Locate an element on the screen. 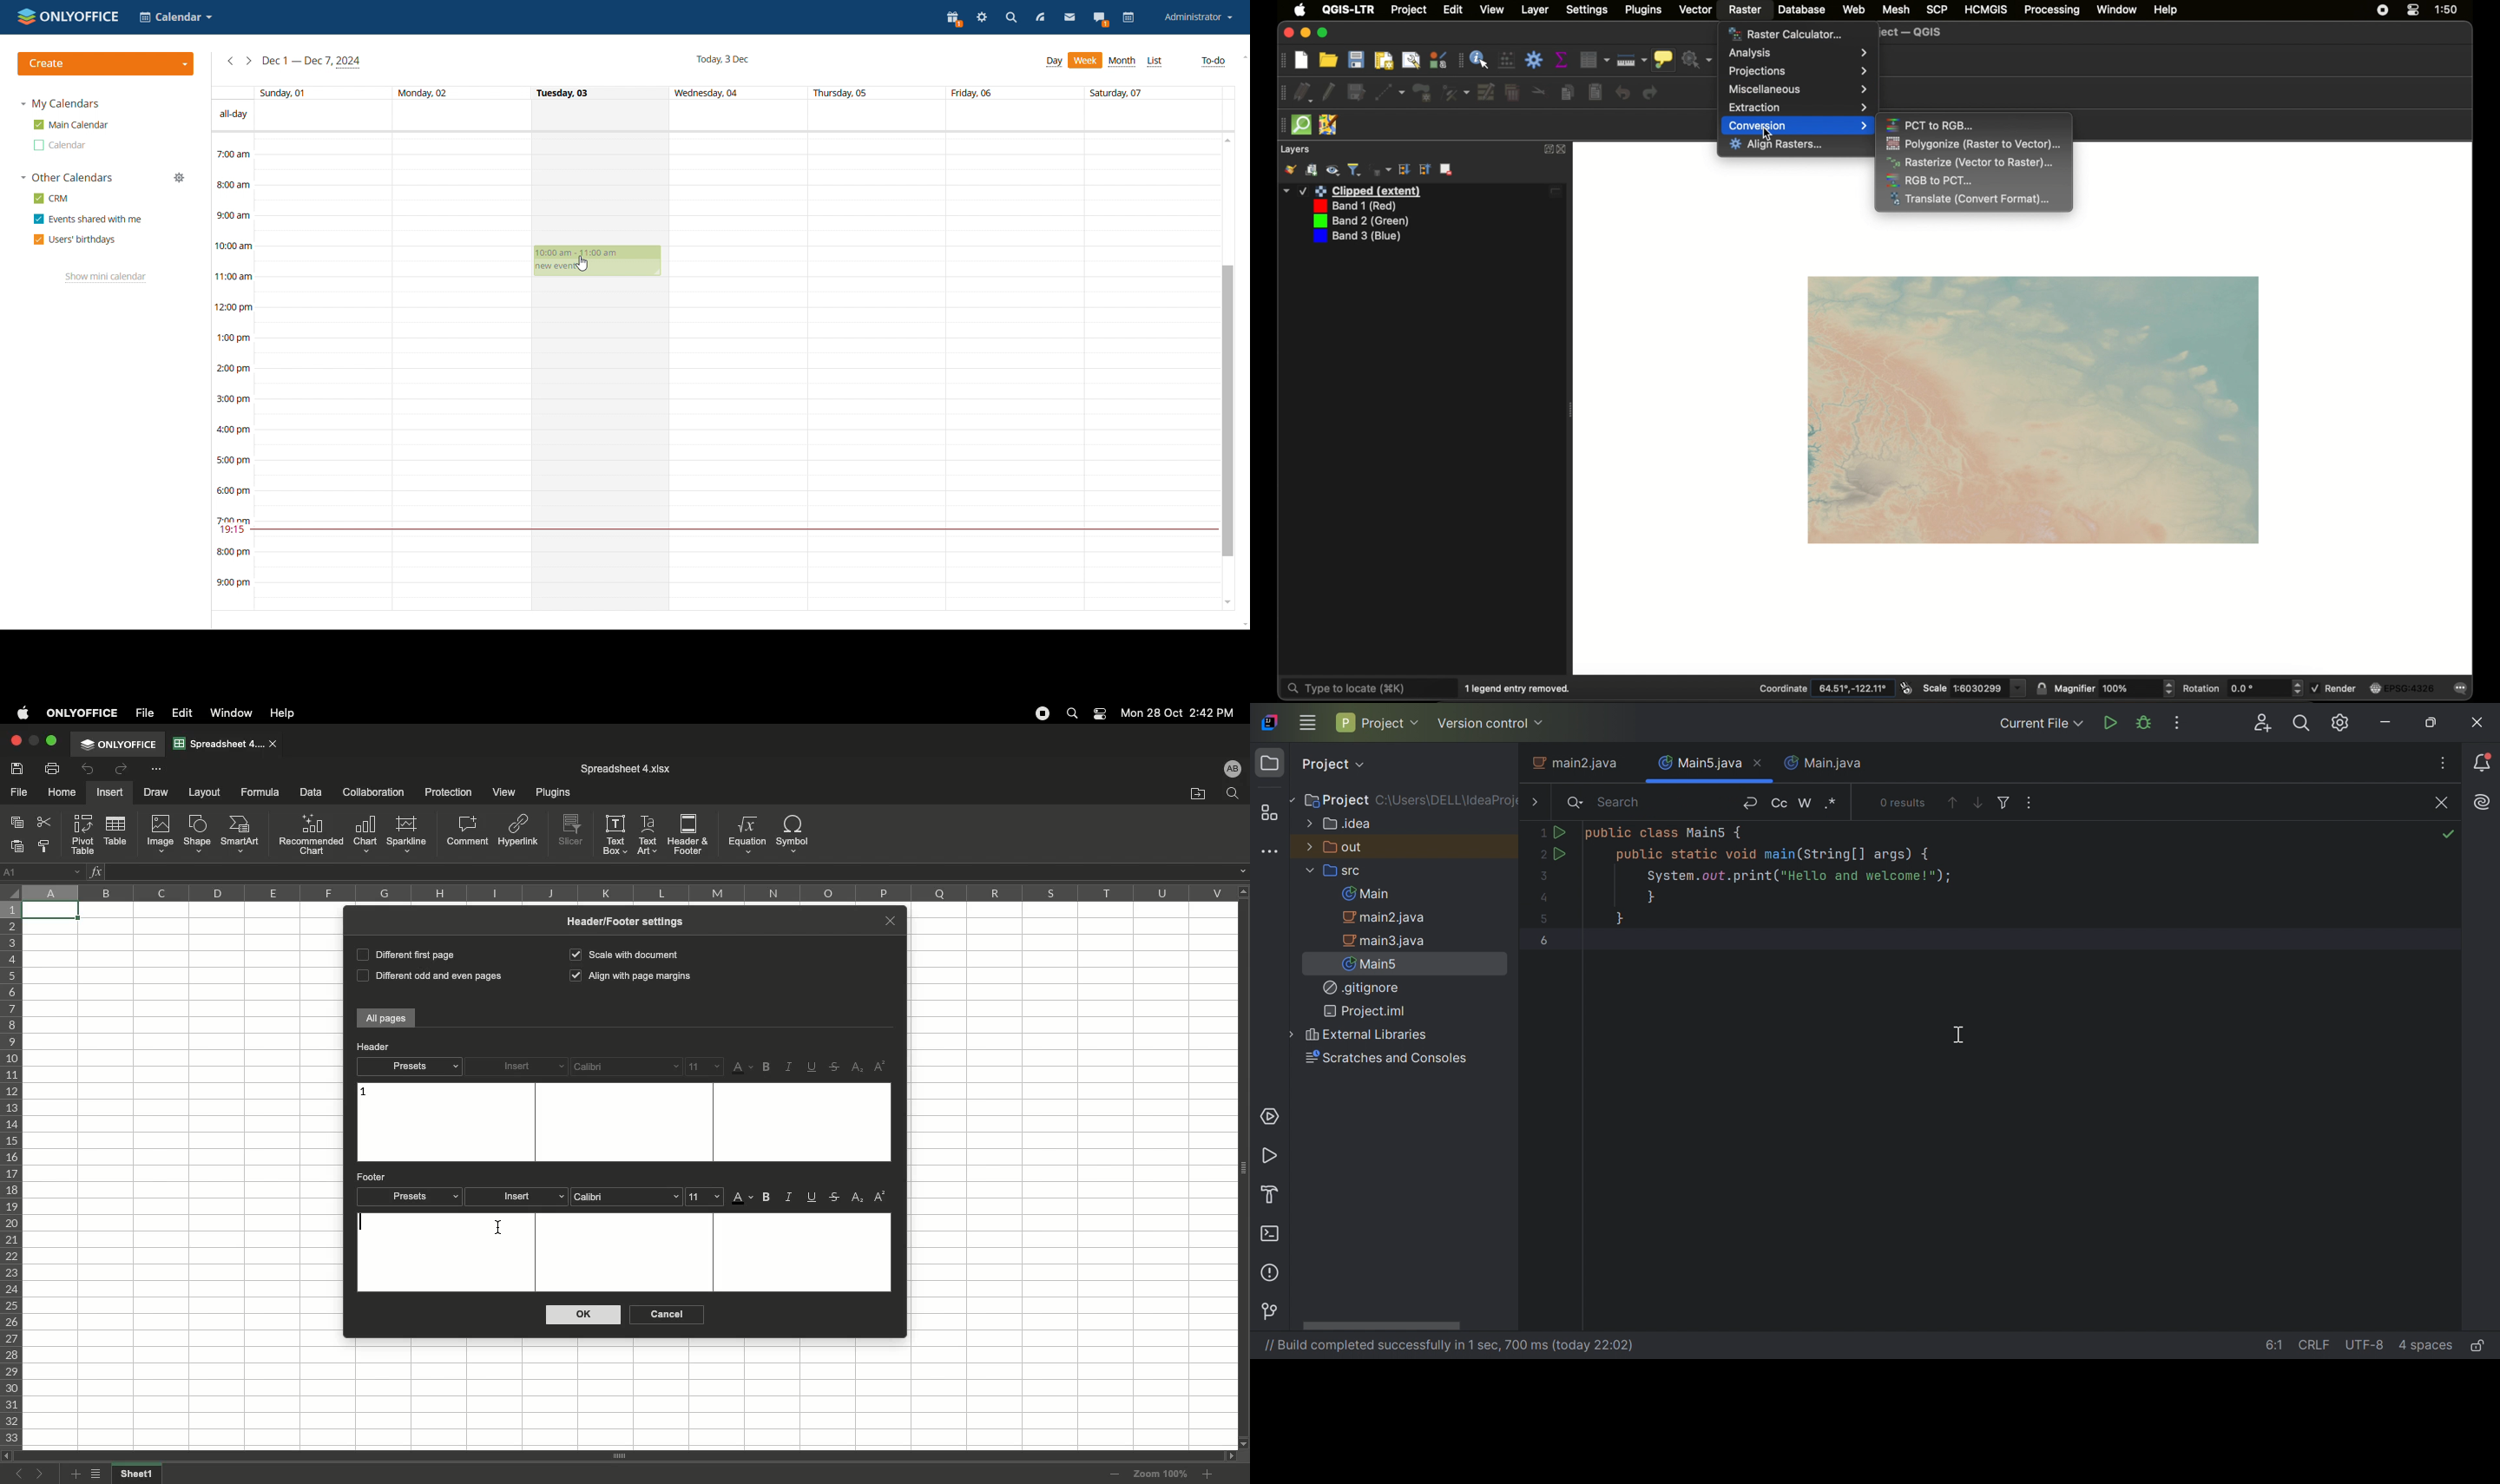 This screenshot has width=2520, height=1484. Scale with document is located at coordinates (623, 954).